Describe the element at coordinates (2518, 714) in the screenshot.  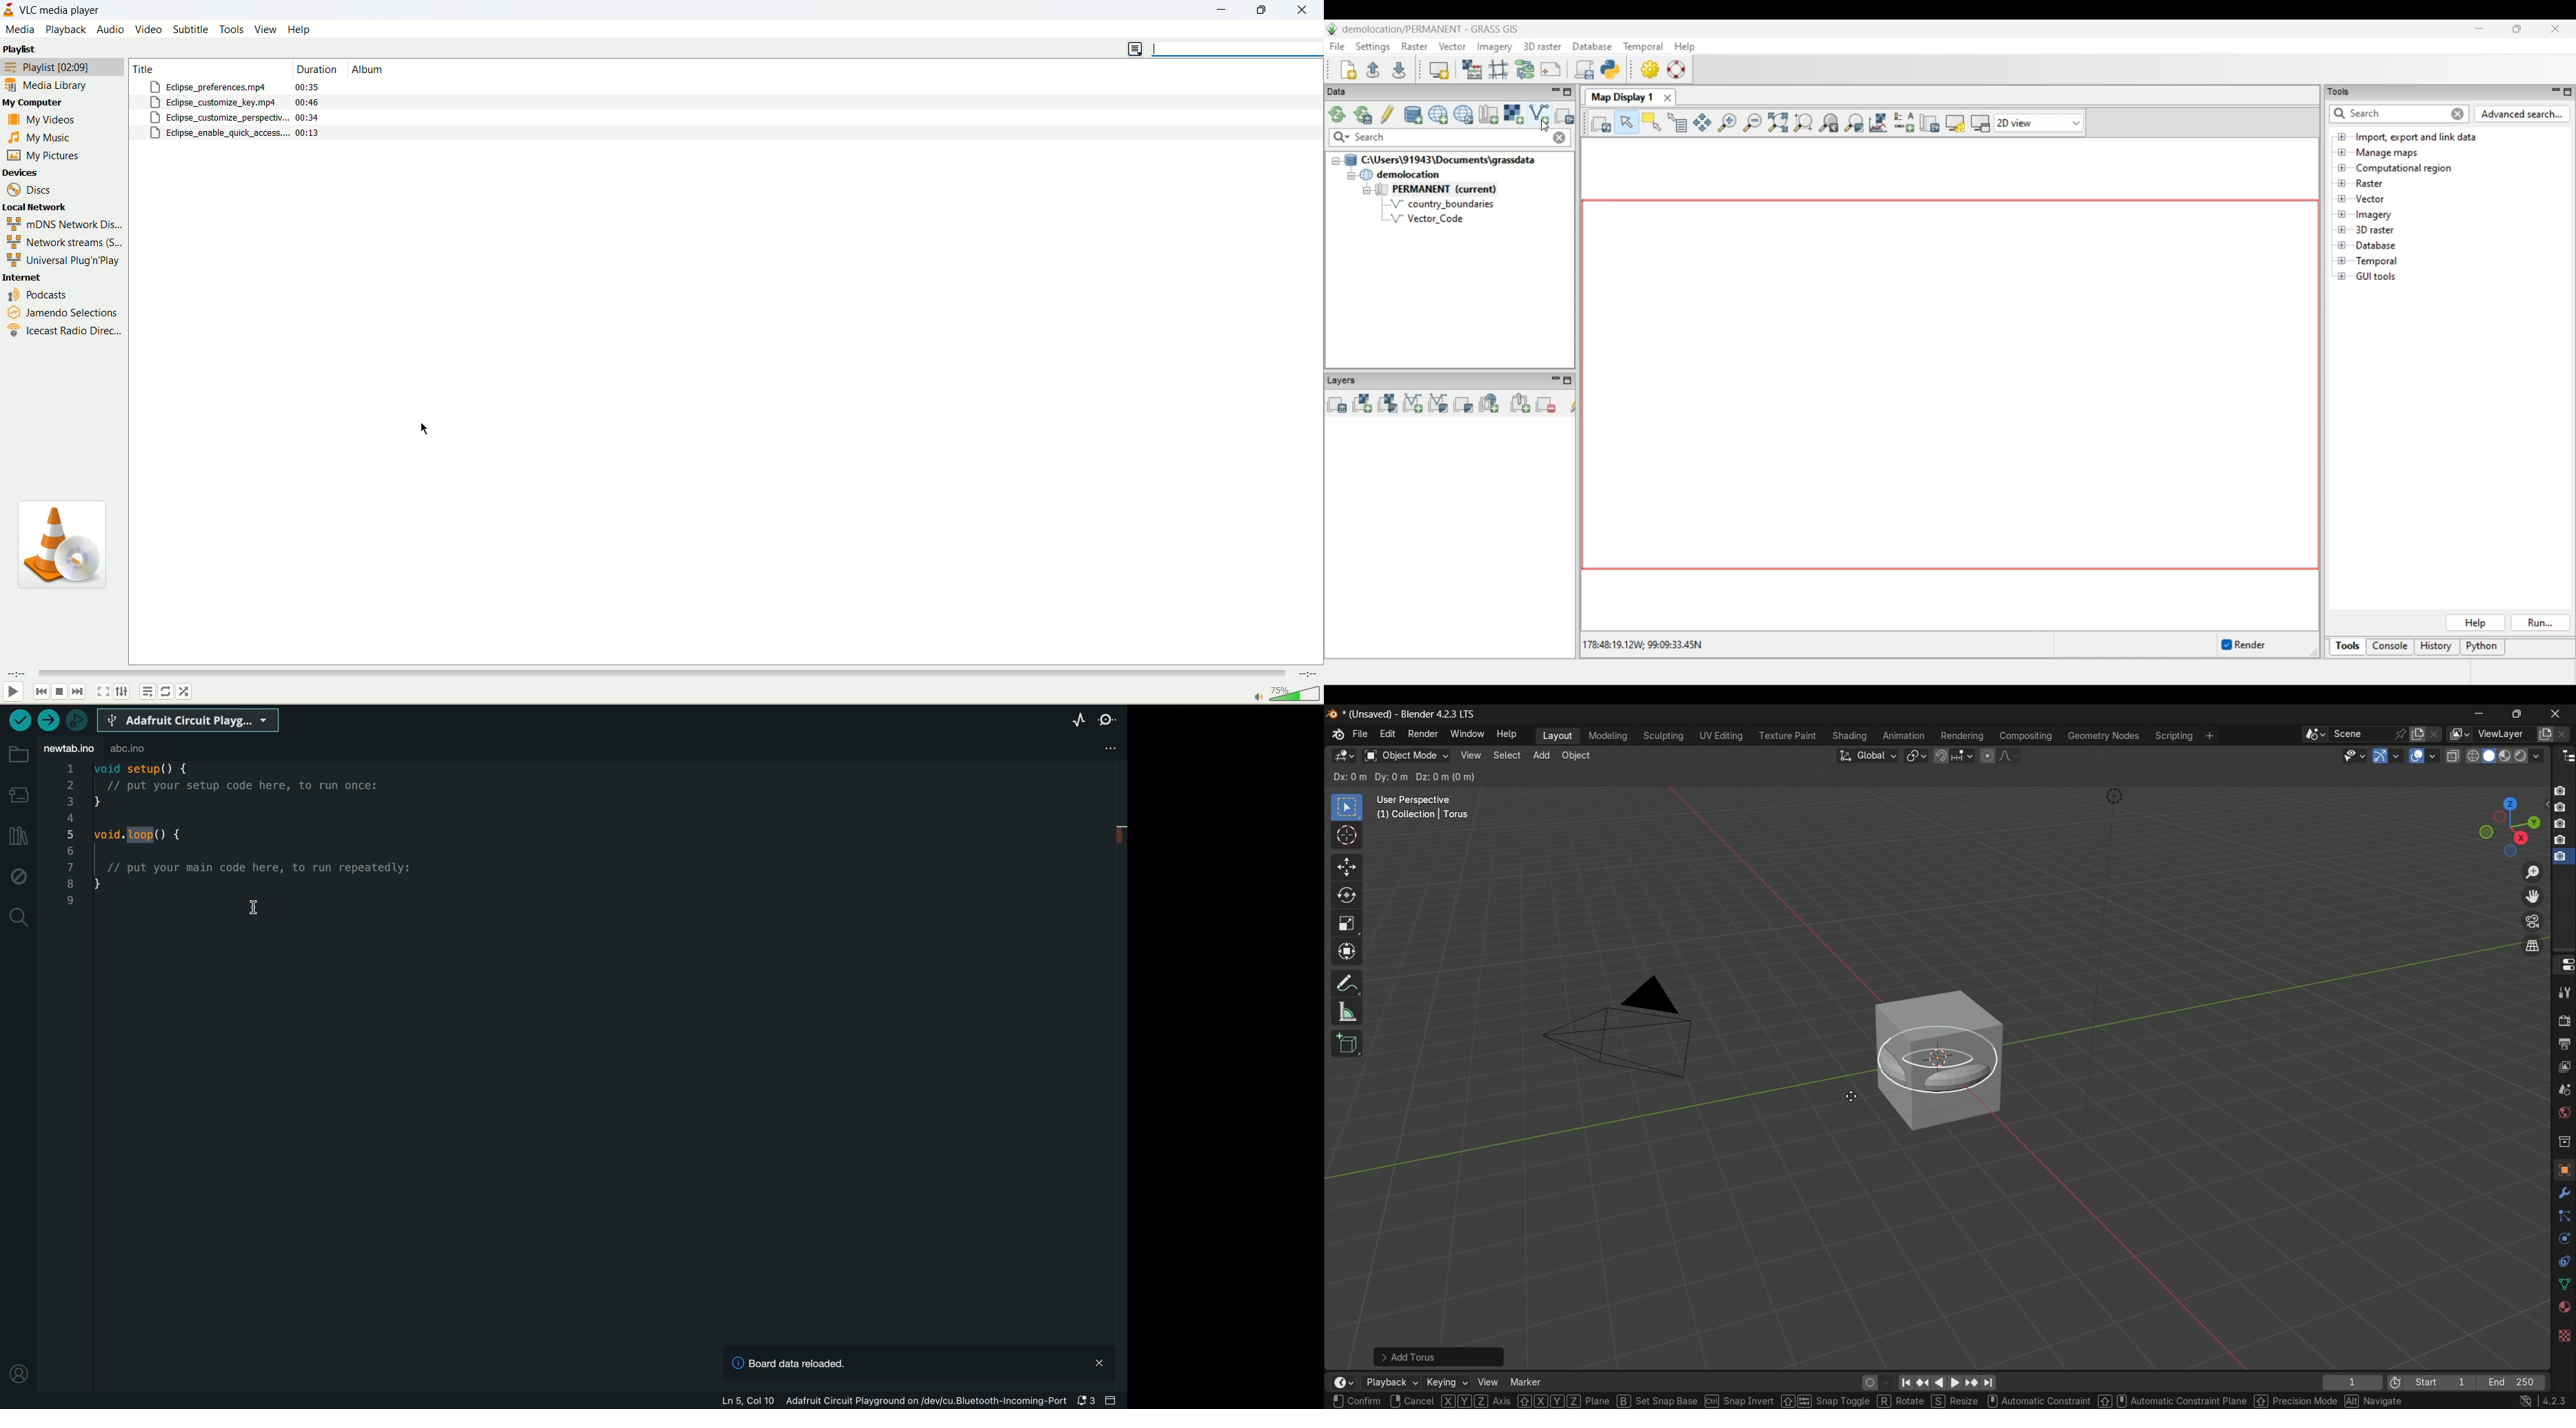
I see `maximize or restore` at that location.